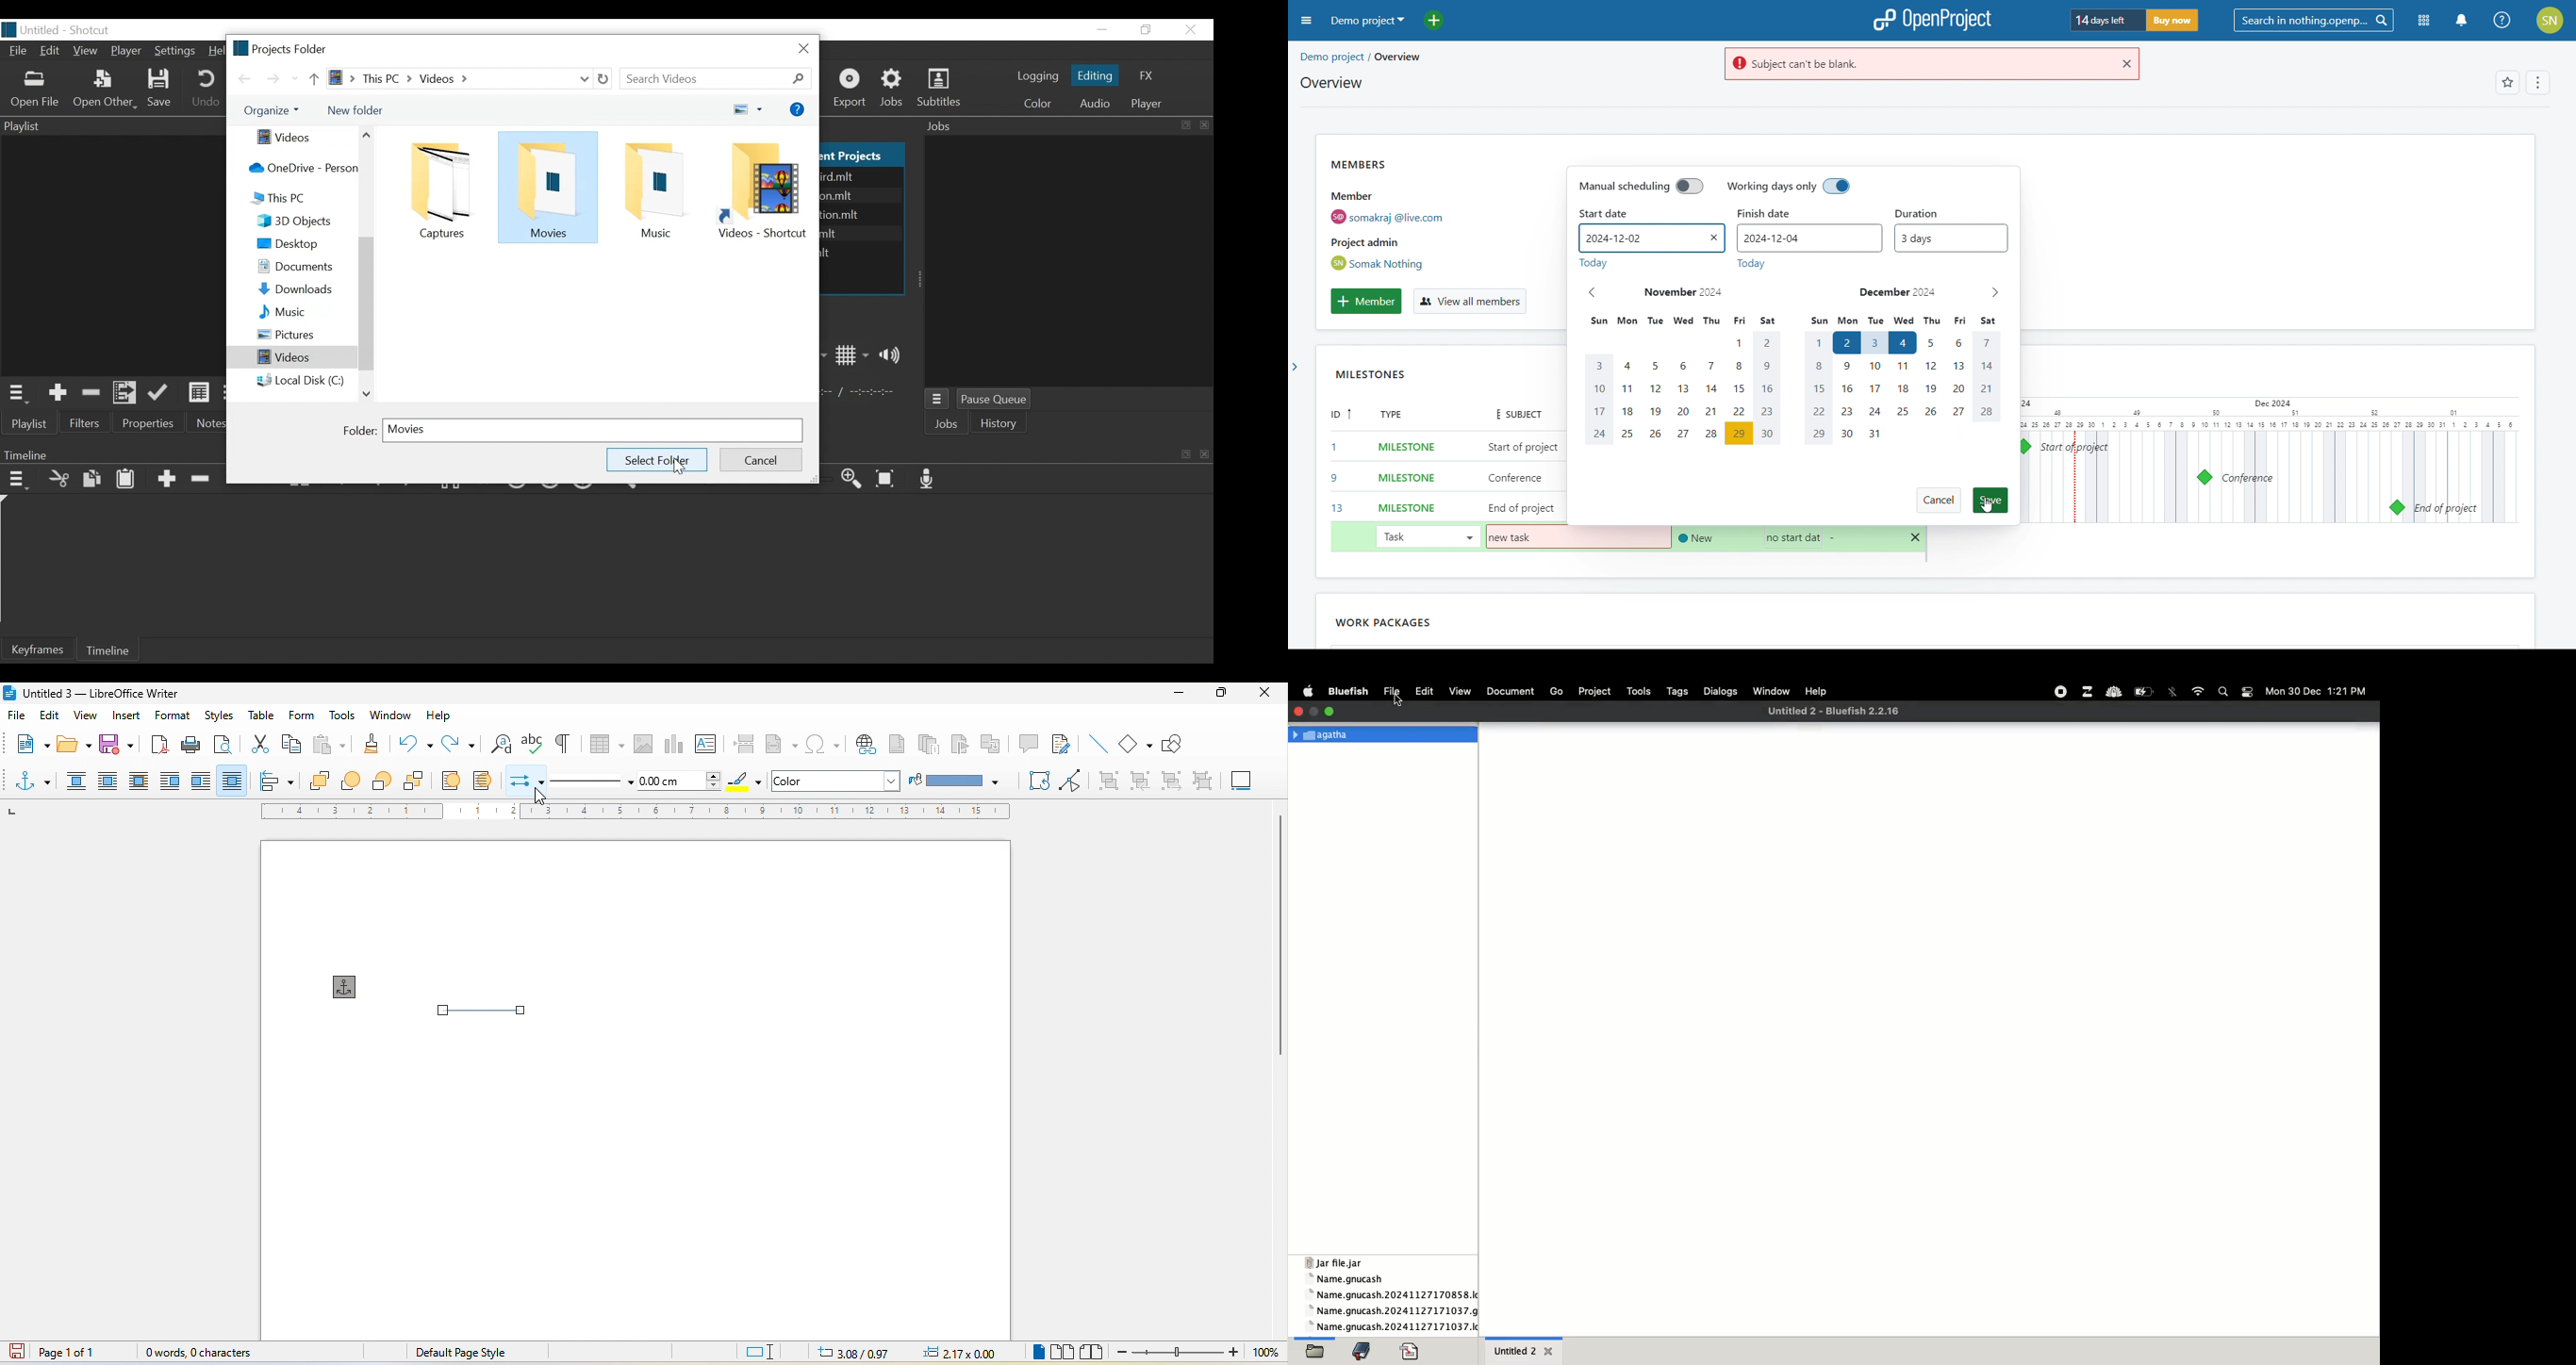  I want to click on View, so click(86, 52).